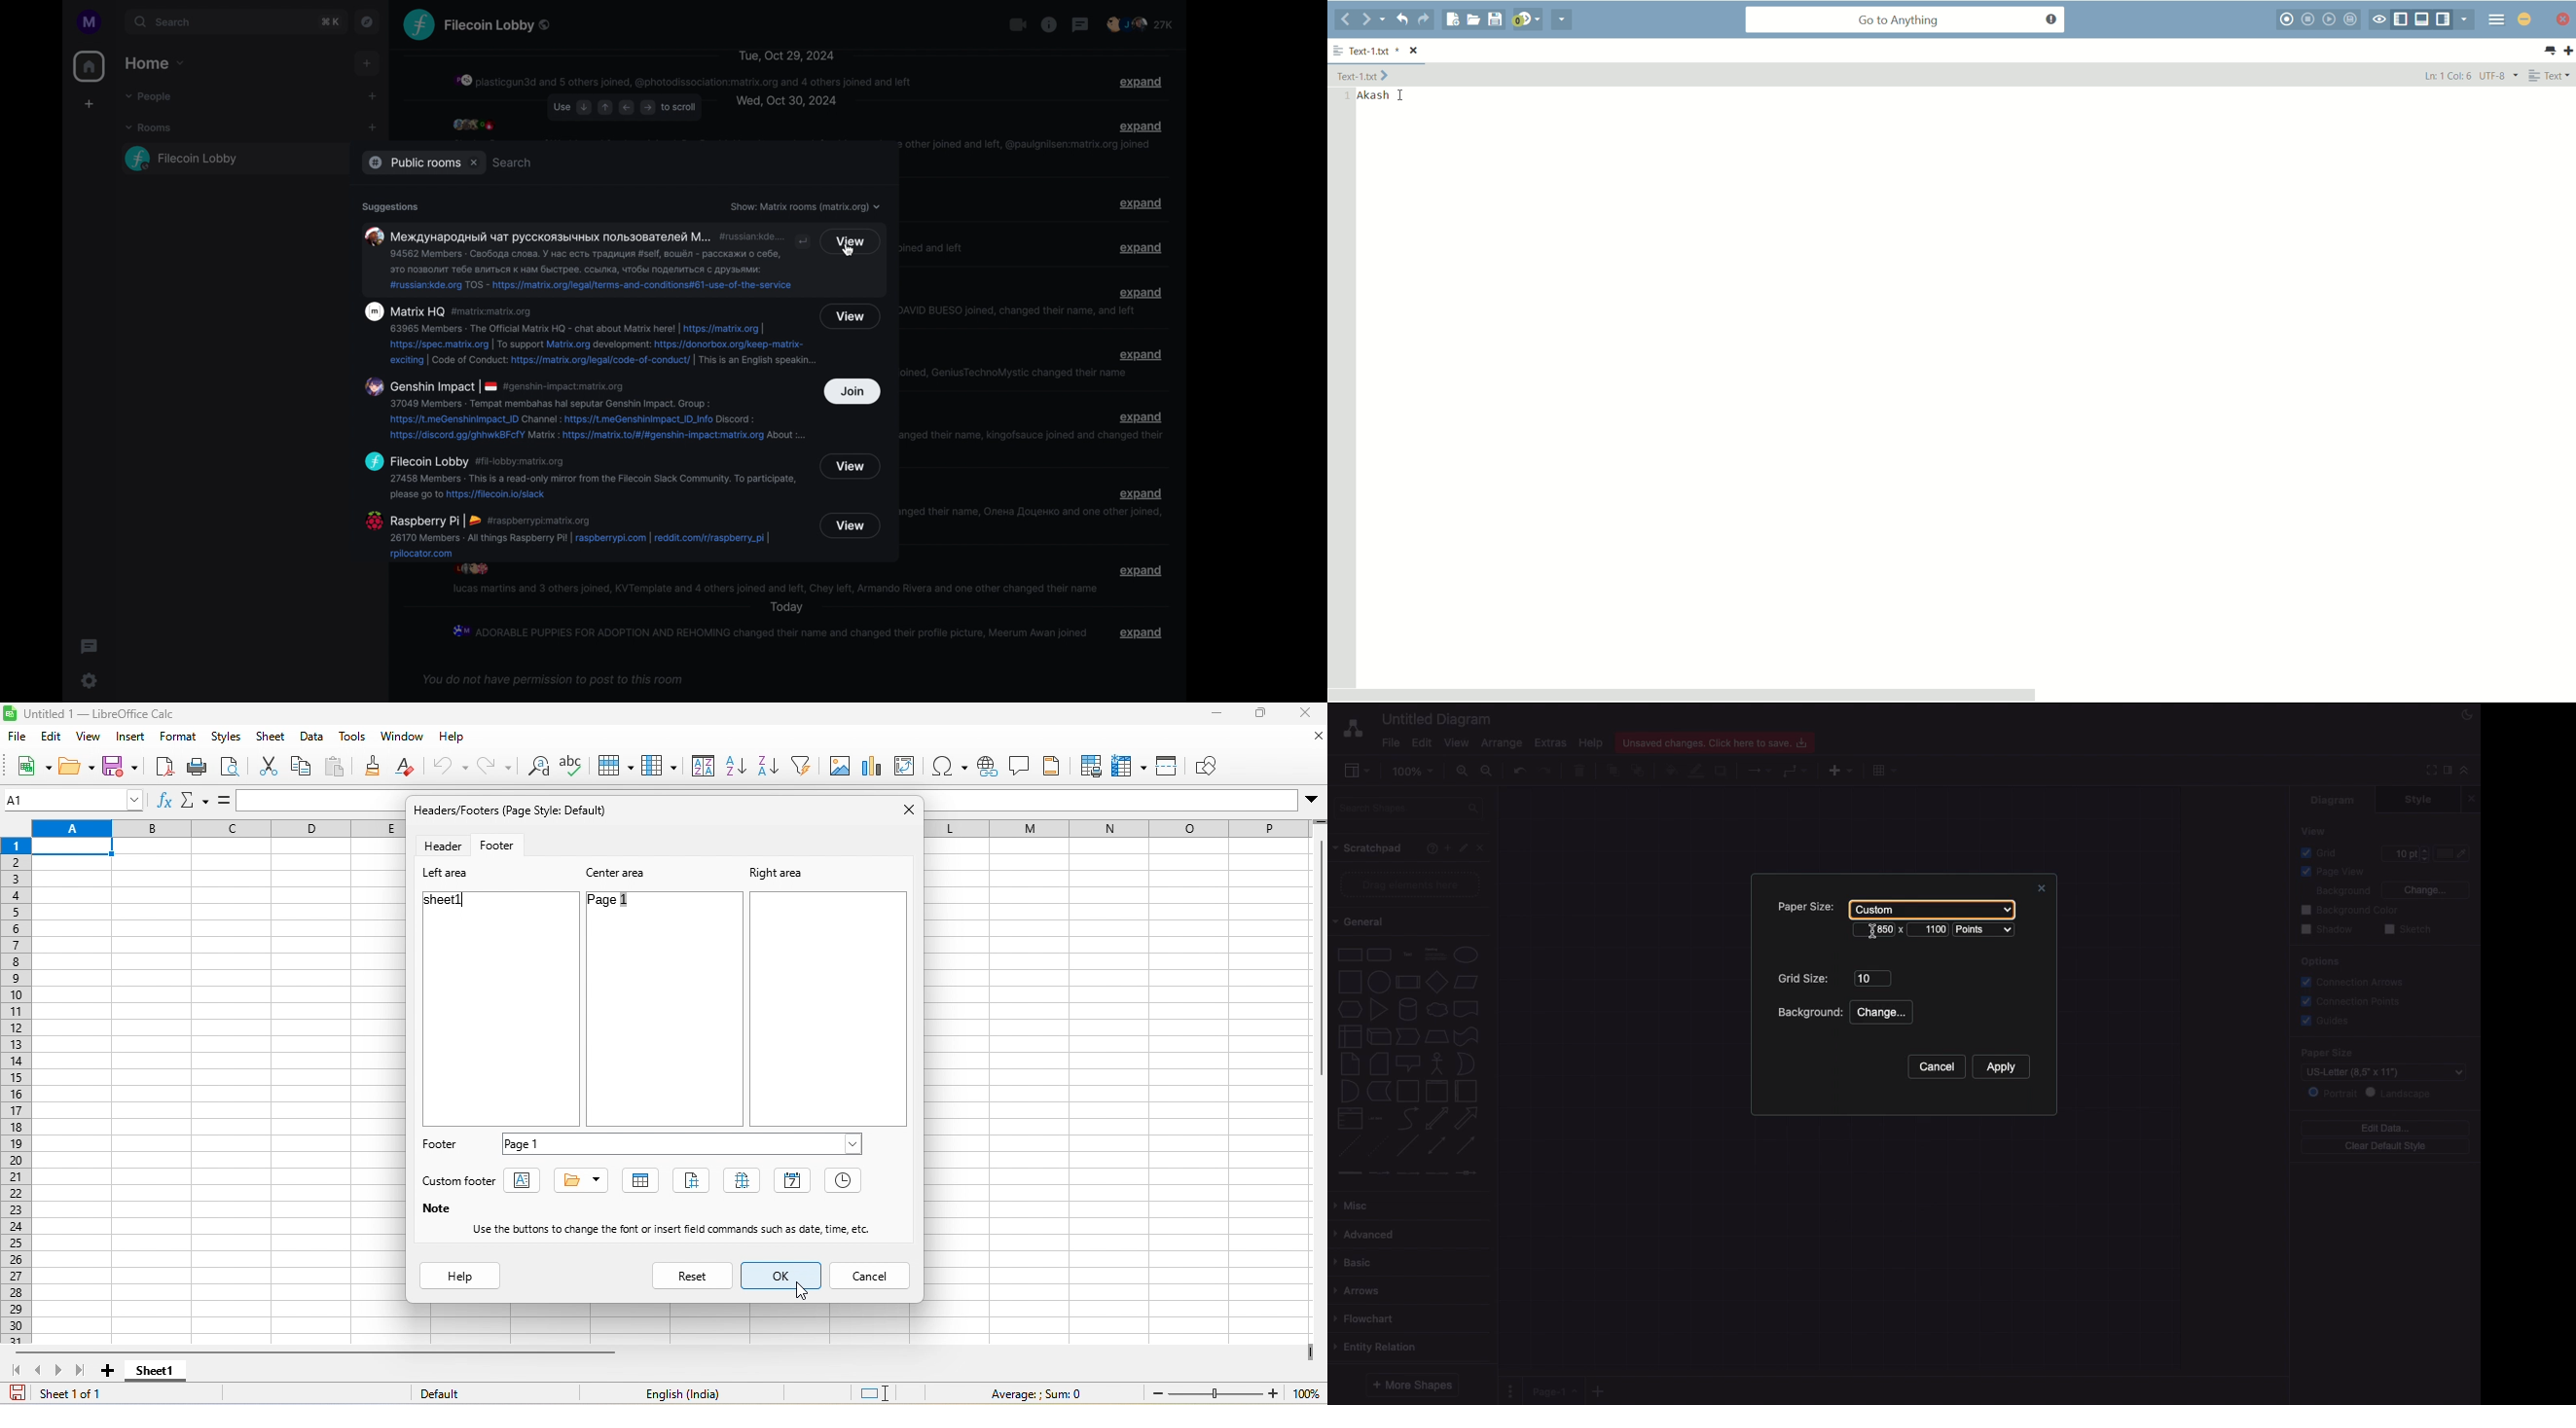  Describe the element at coordinates (150, 98) in the screenshot. I see `people dropdown` at that location.